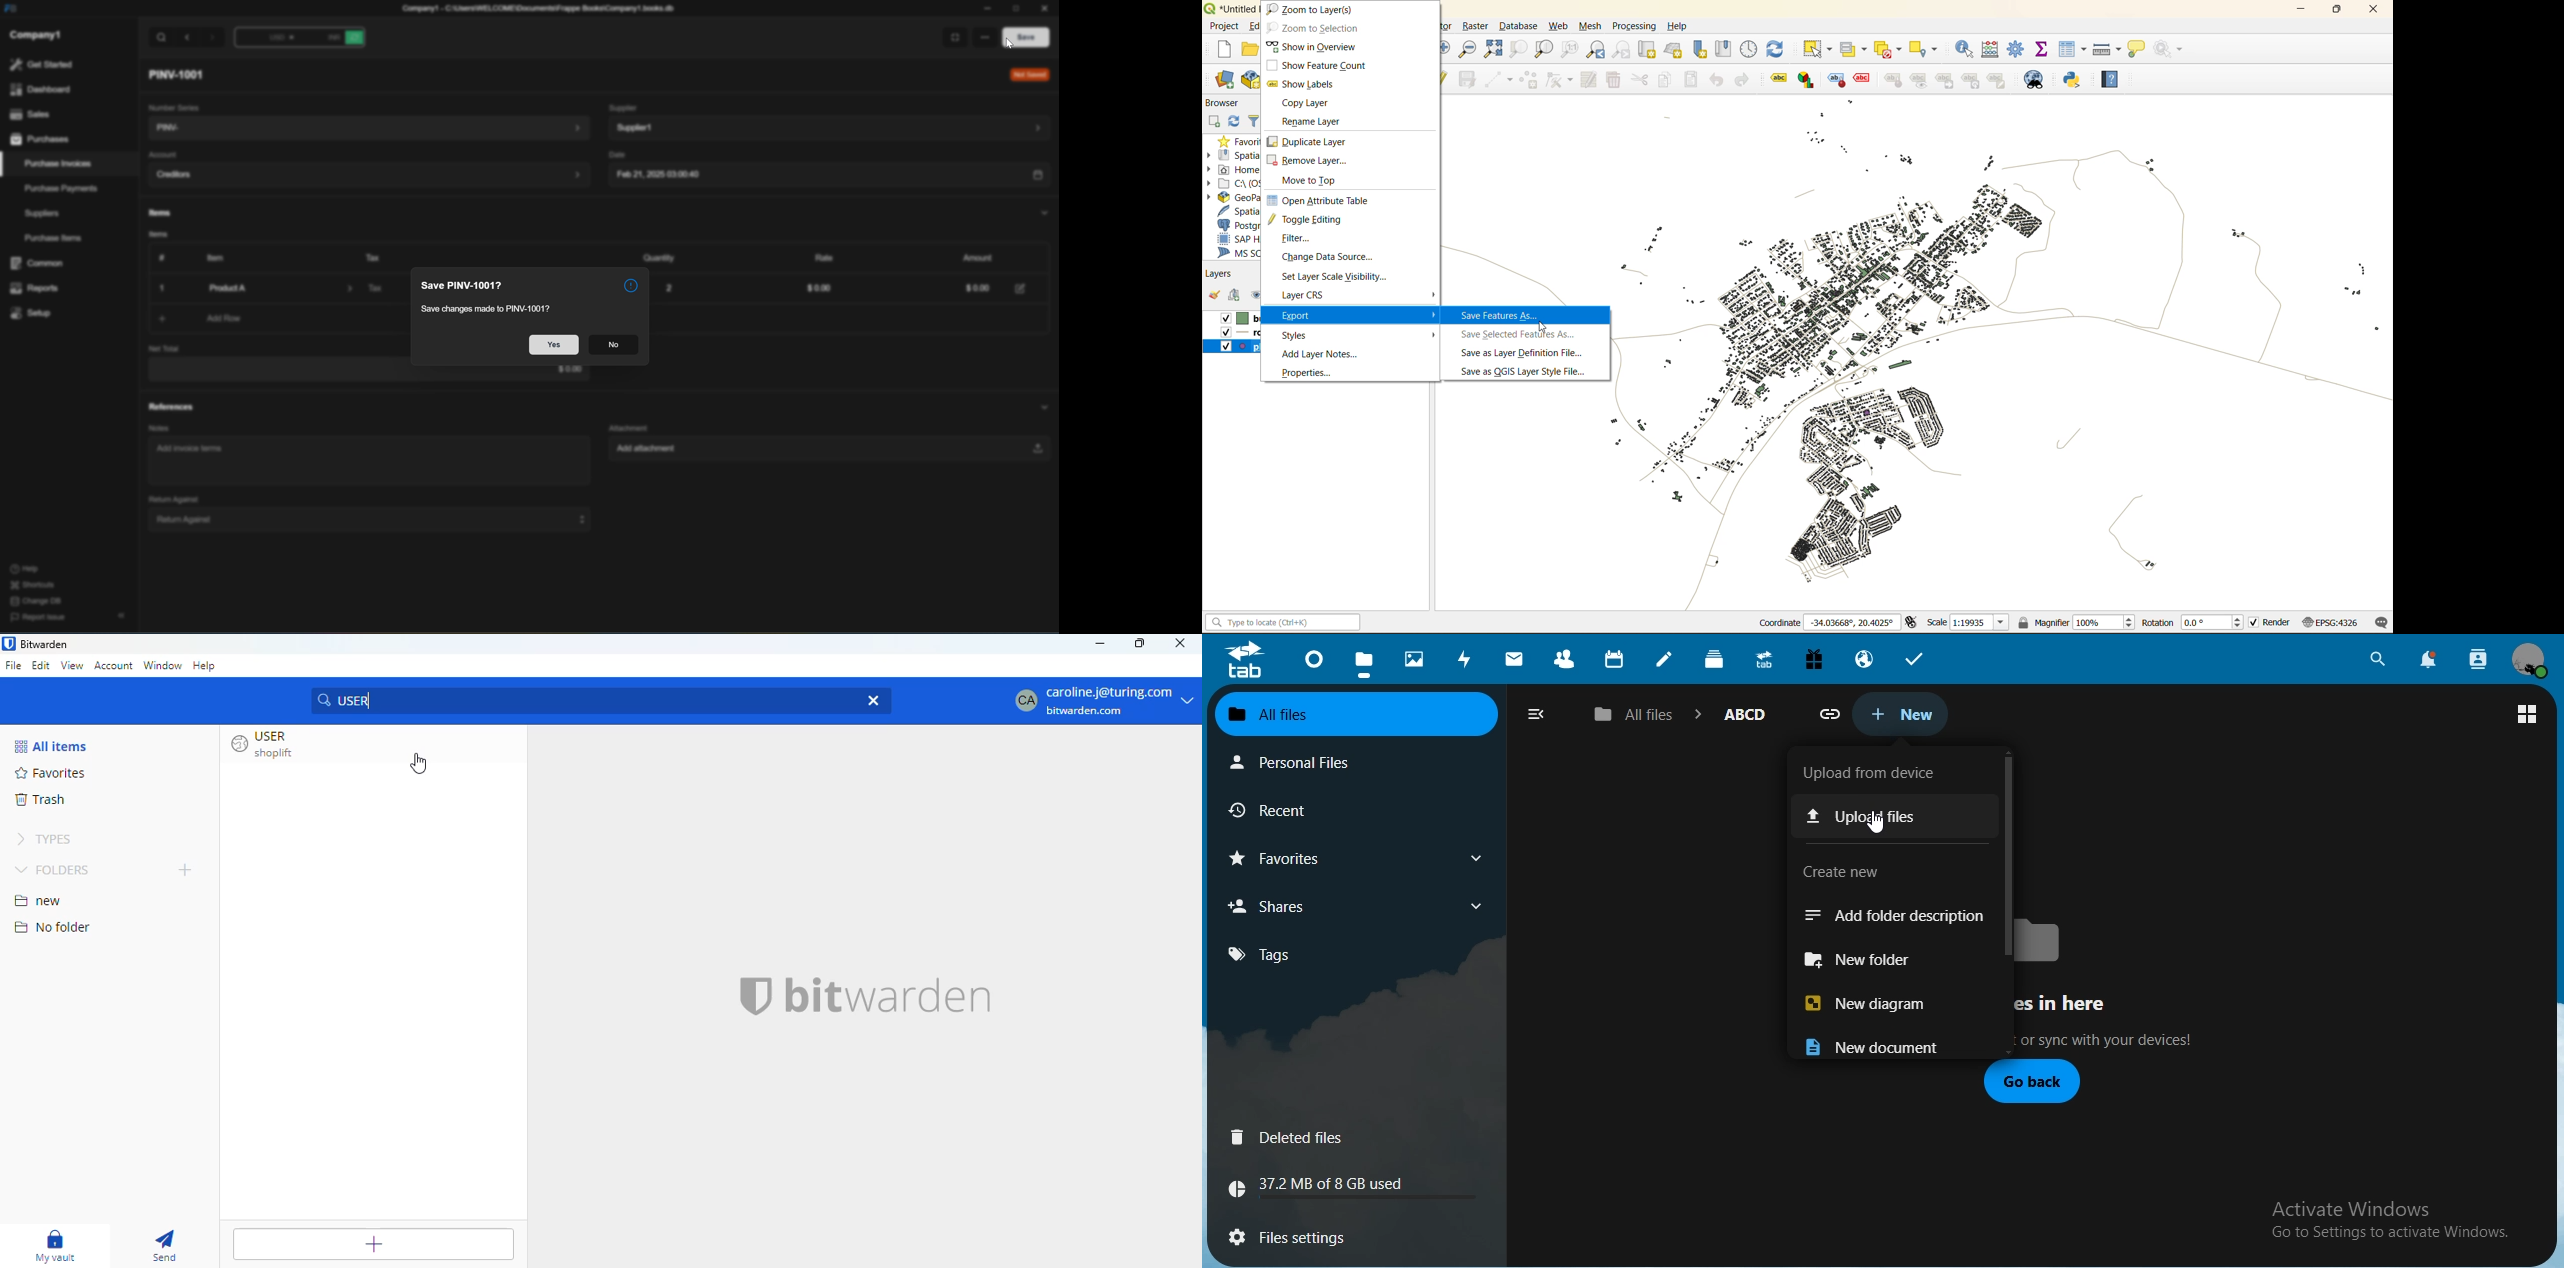 The width and height of the screenshot is (2576, 1288). I want to click on zoom out, so click(1471, 48).